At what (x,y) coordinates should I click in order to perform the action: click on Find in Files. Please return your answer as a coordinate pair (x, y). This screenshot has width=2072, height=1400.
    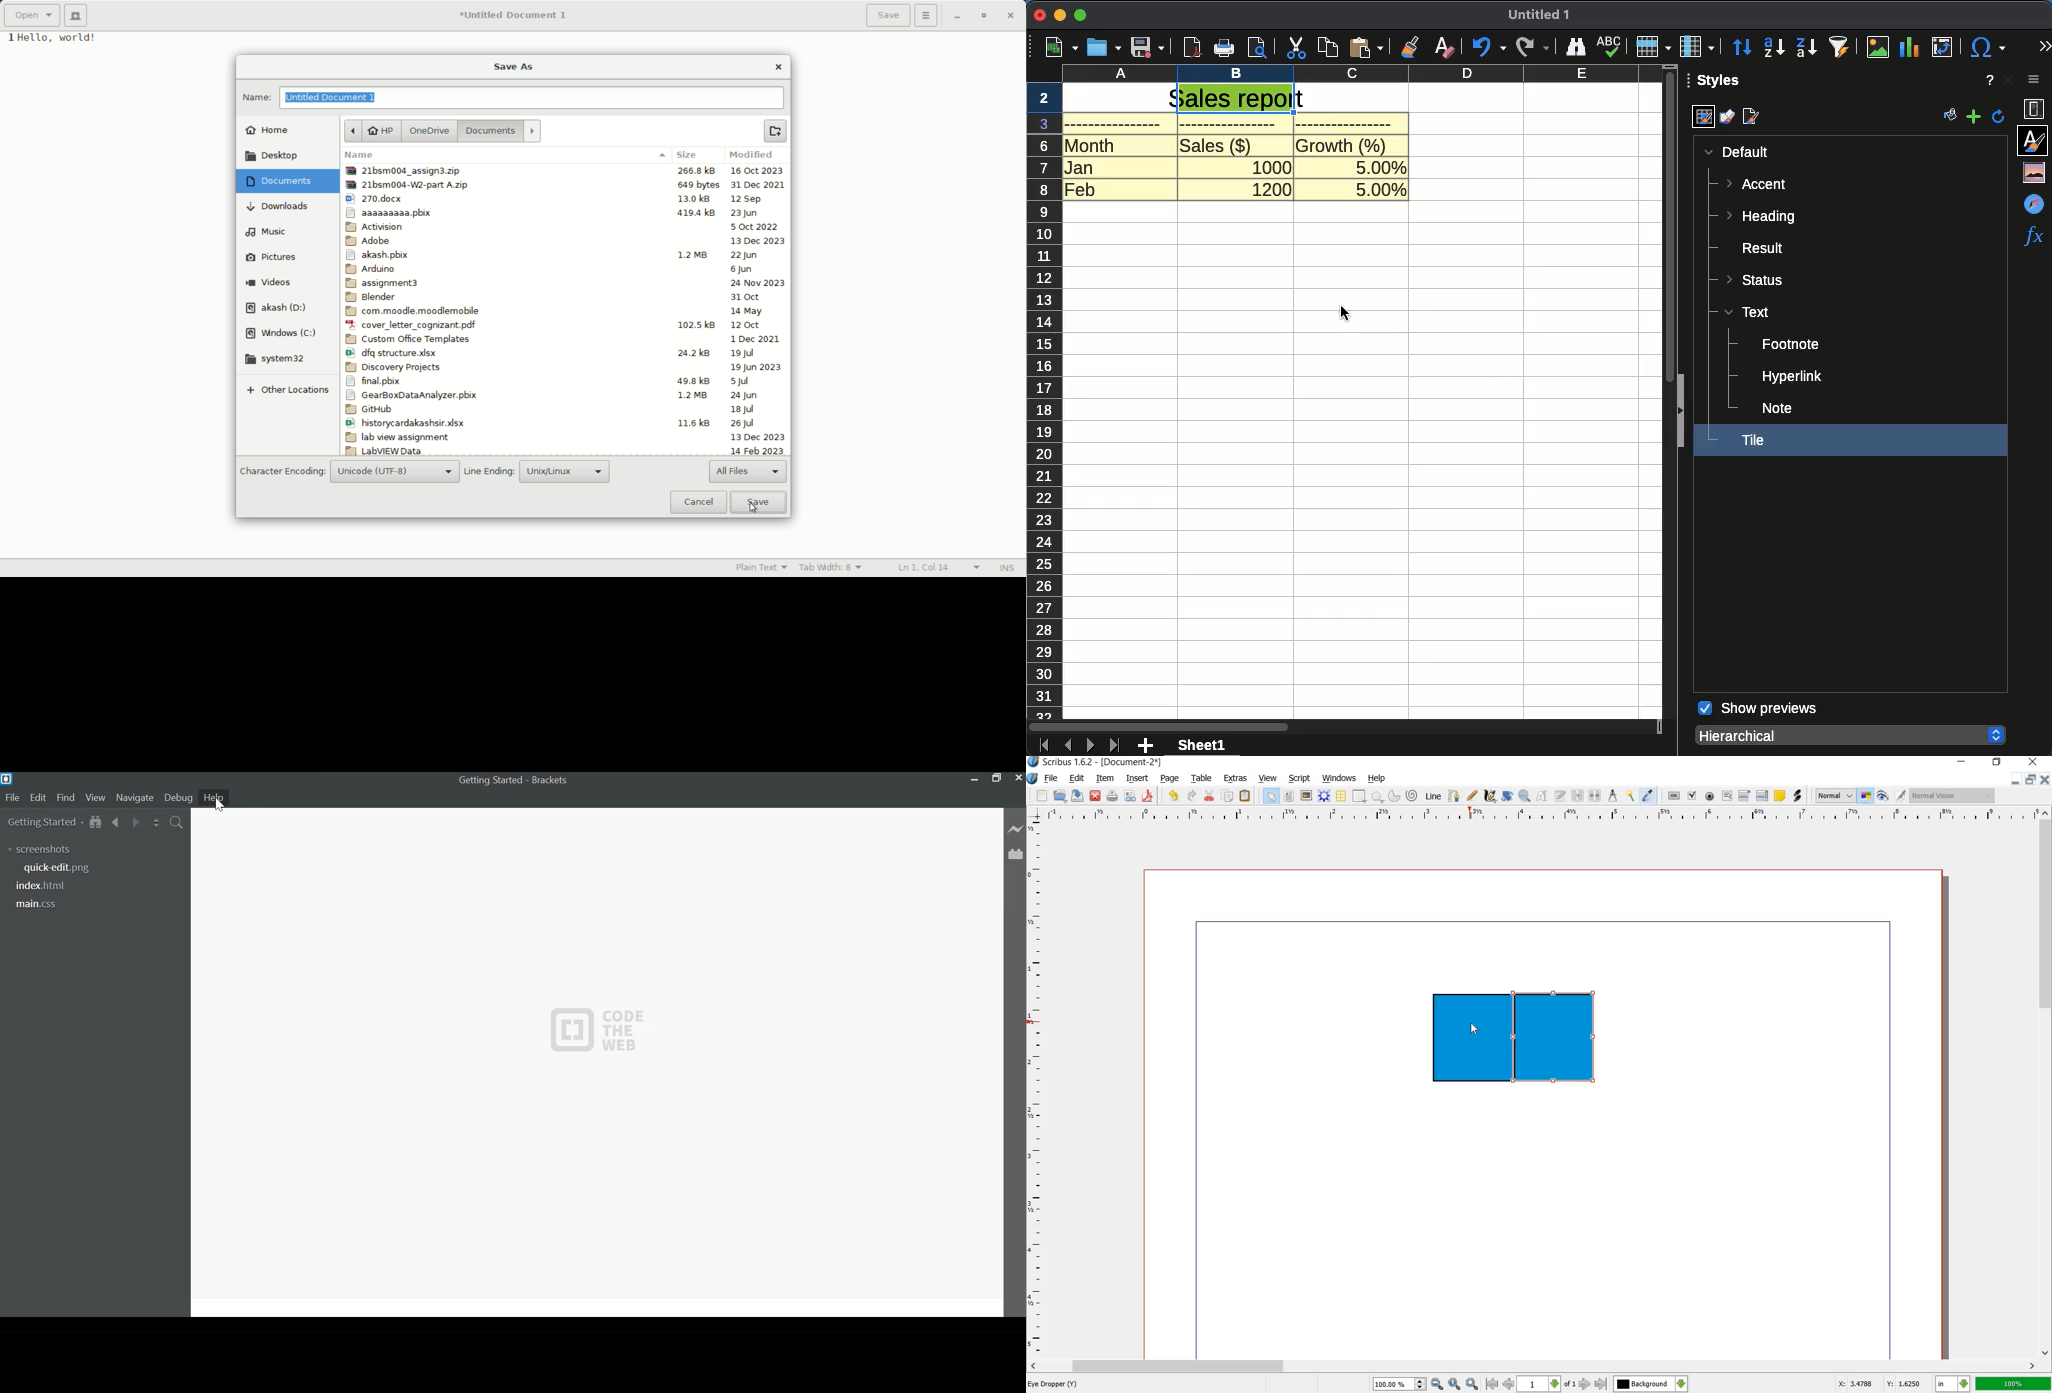
    Looking at the image, I should click on (177, 822).